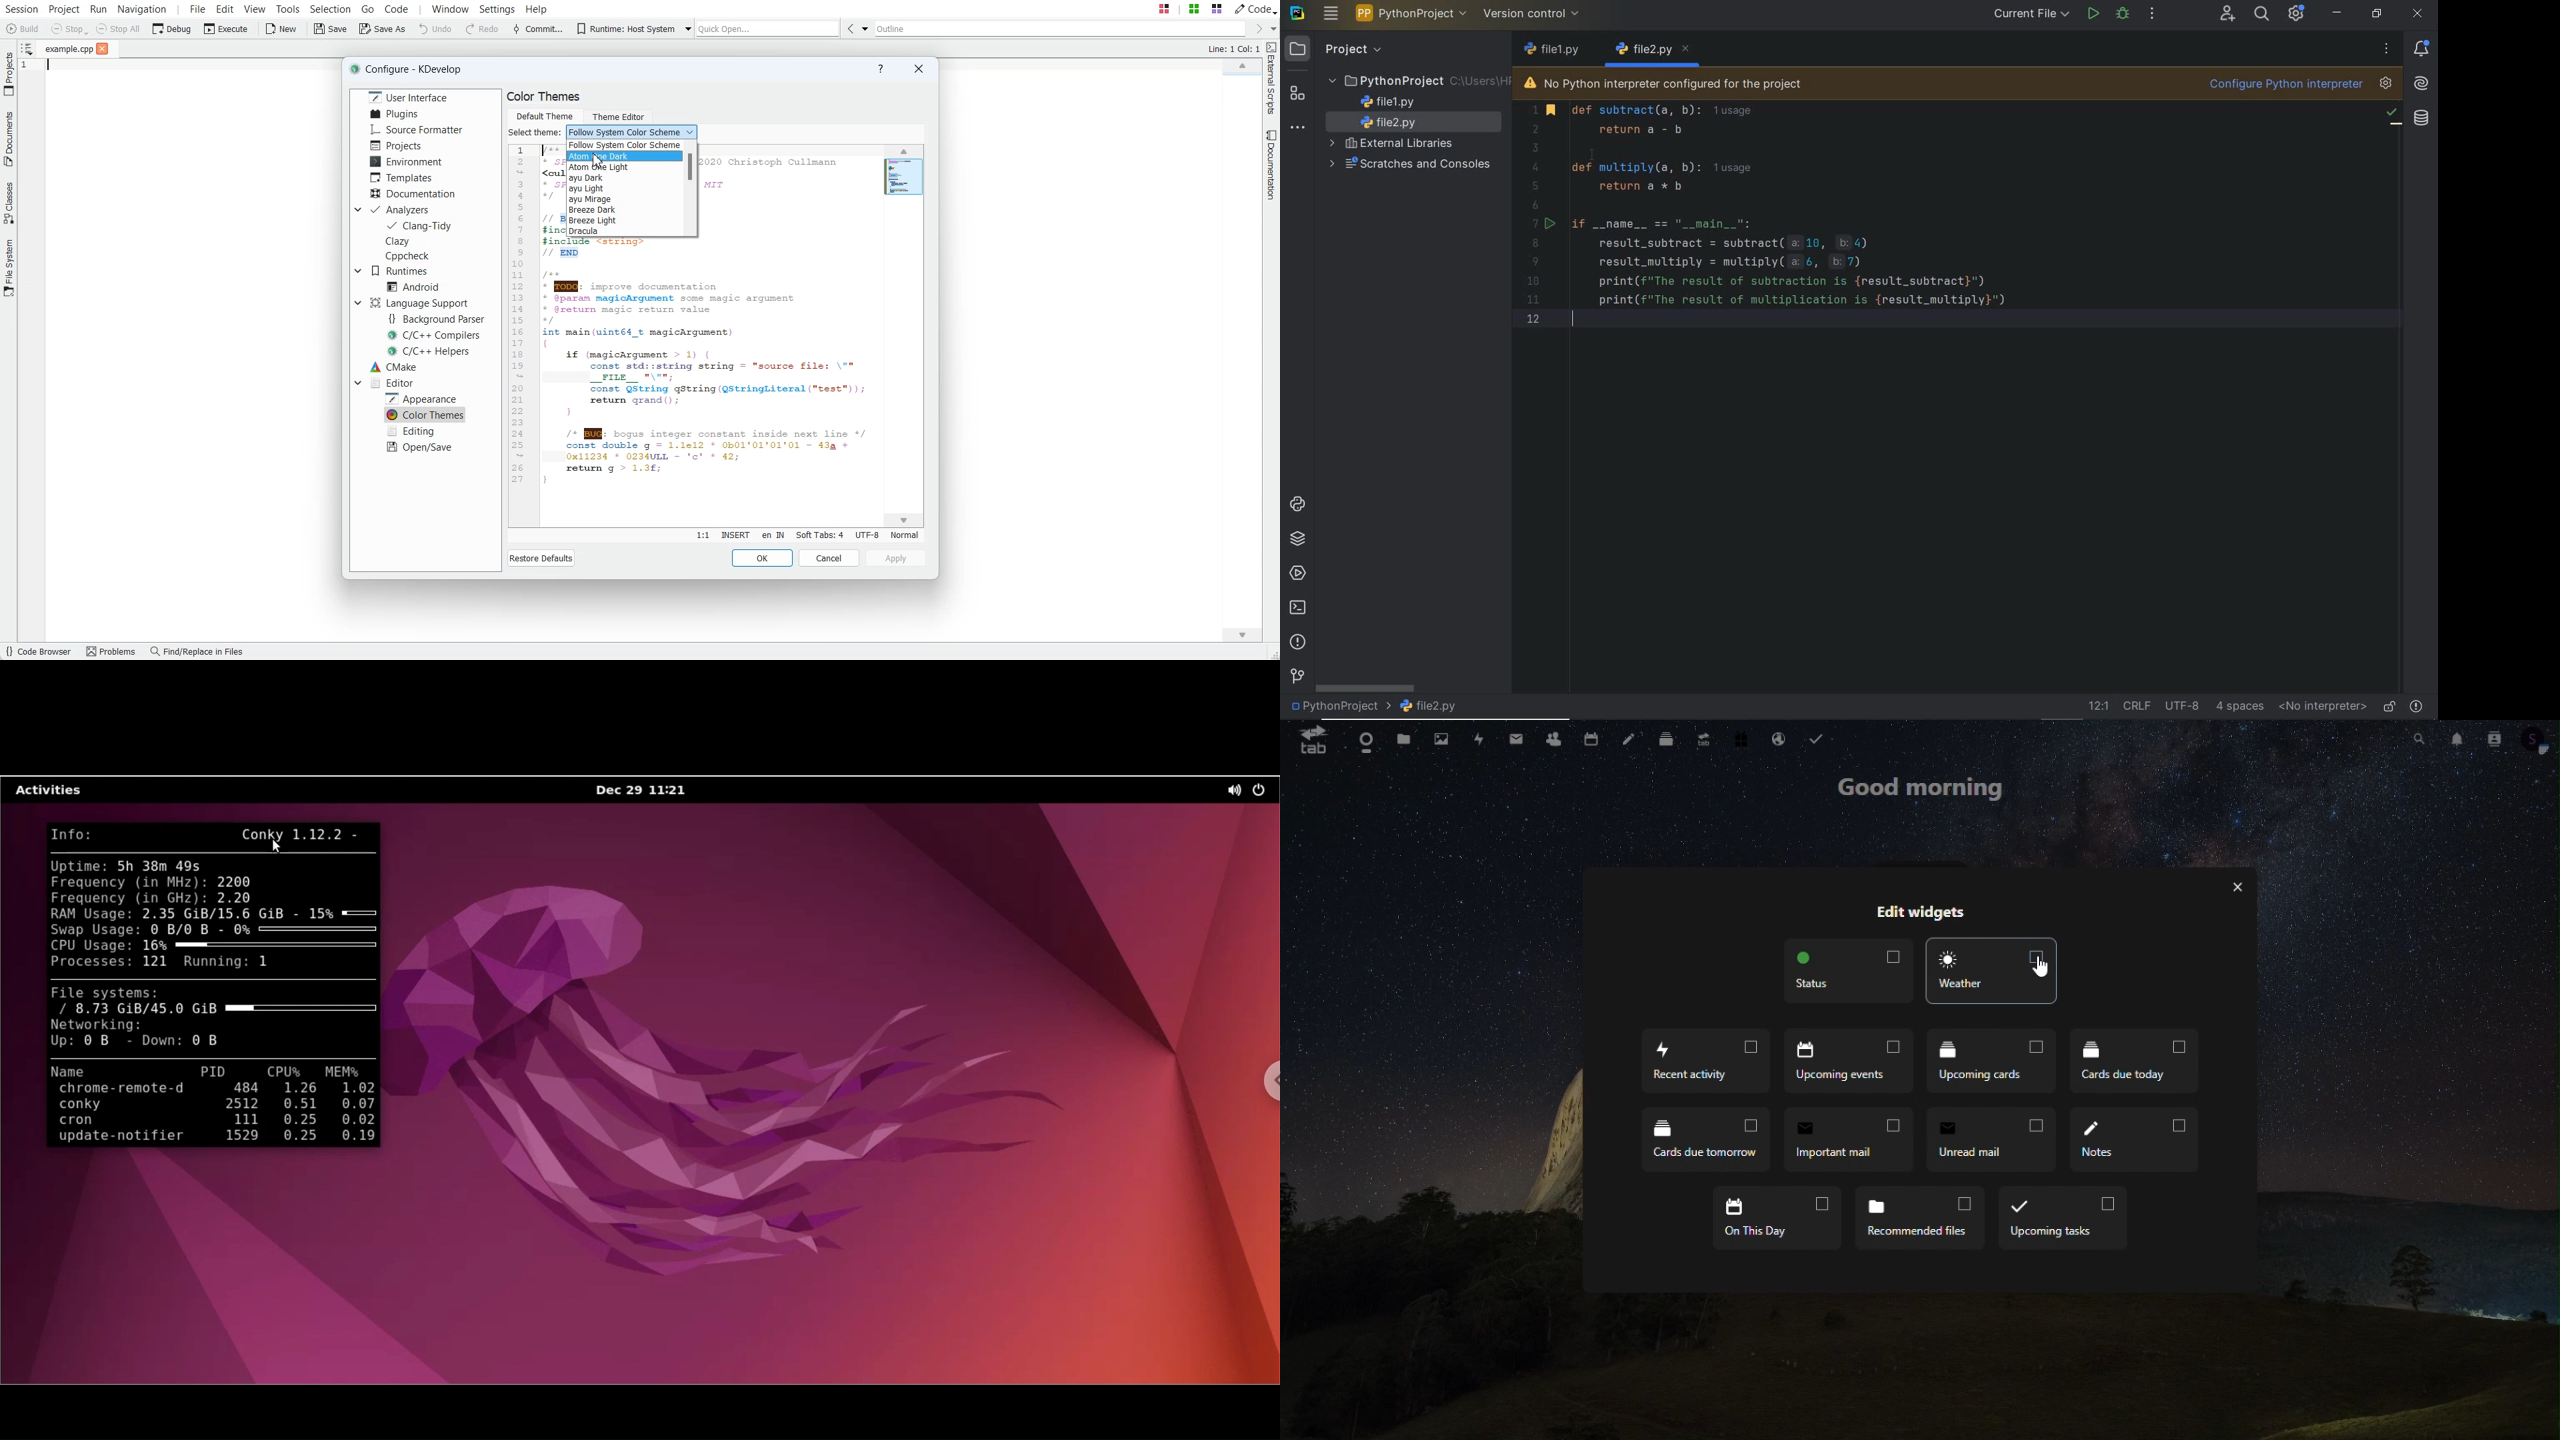 The image size is (2576, 1456). What do you see at coordinates (2239, 706) in the screenshot?
I see `indent` at bounding box center [2239, 706].